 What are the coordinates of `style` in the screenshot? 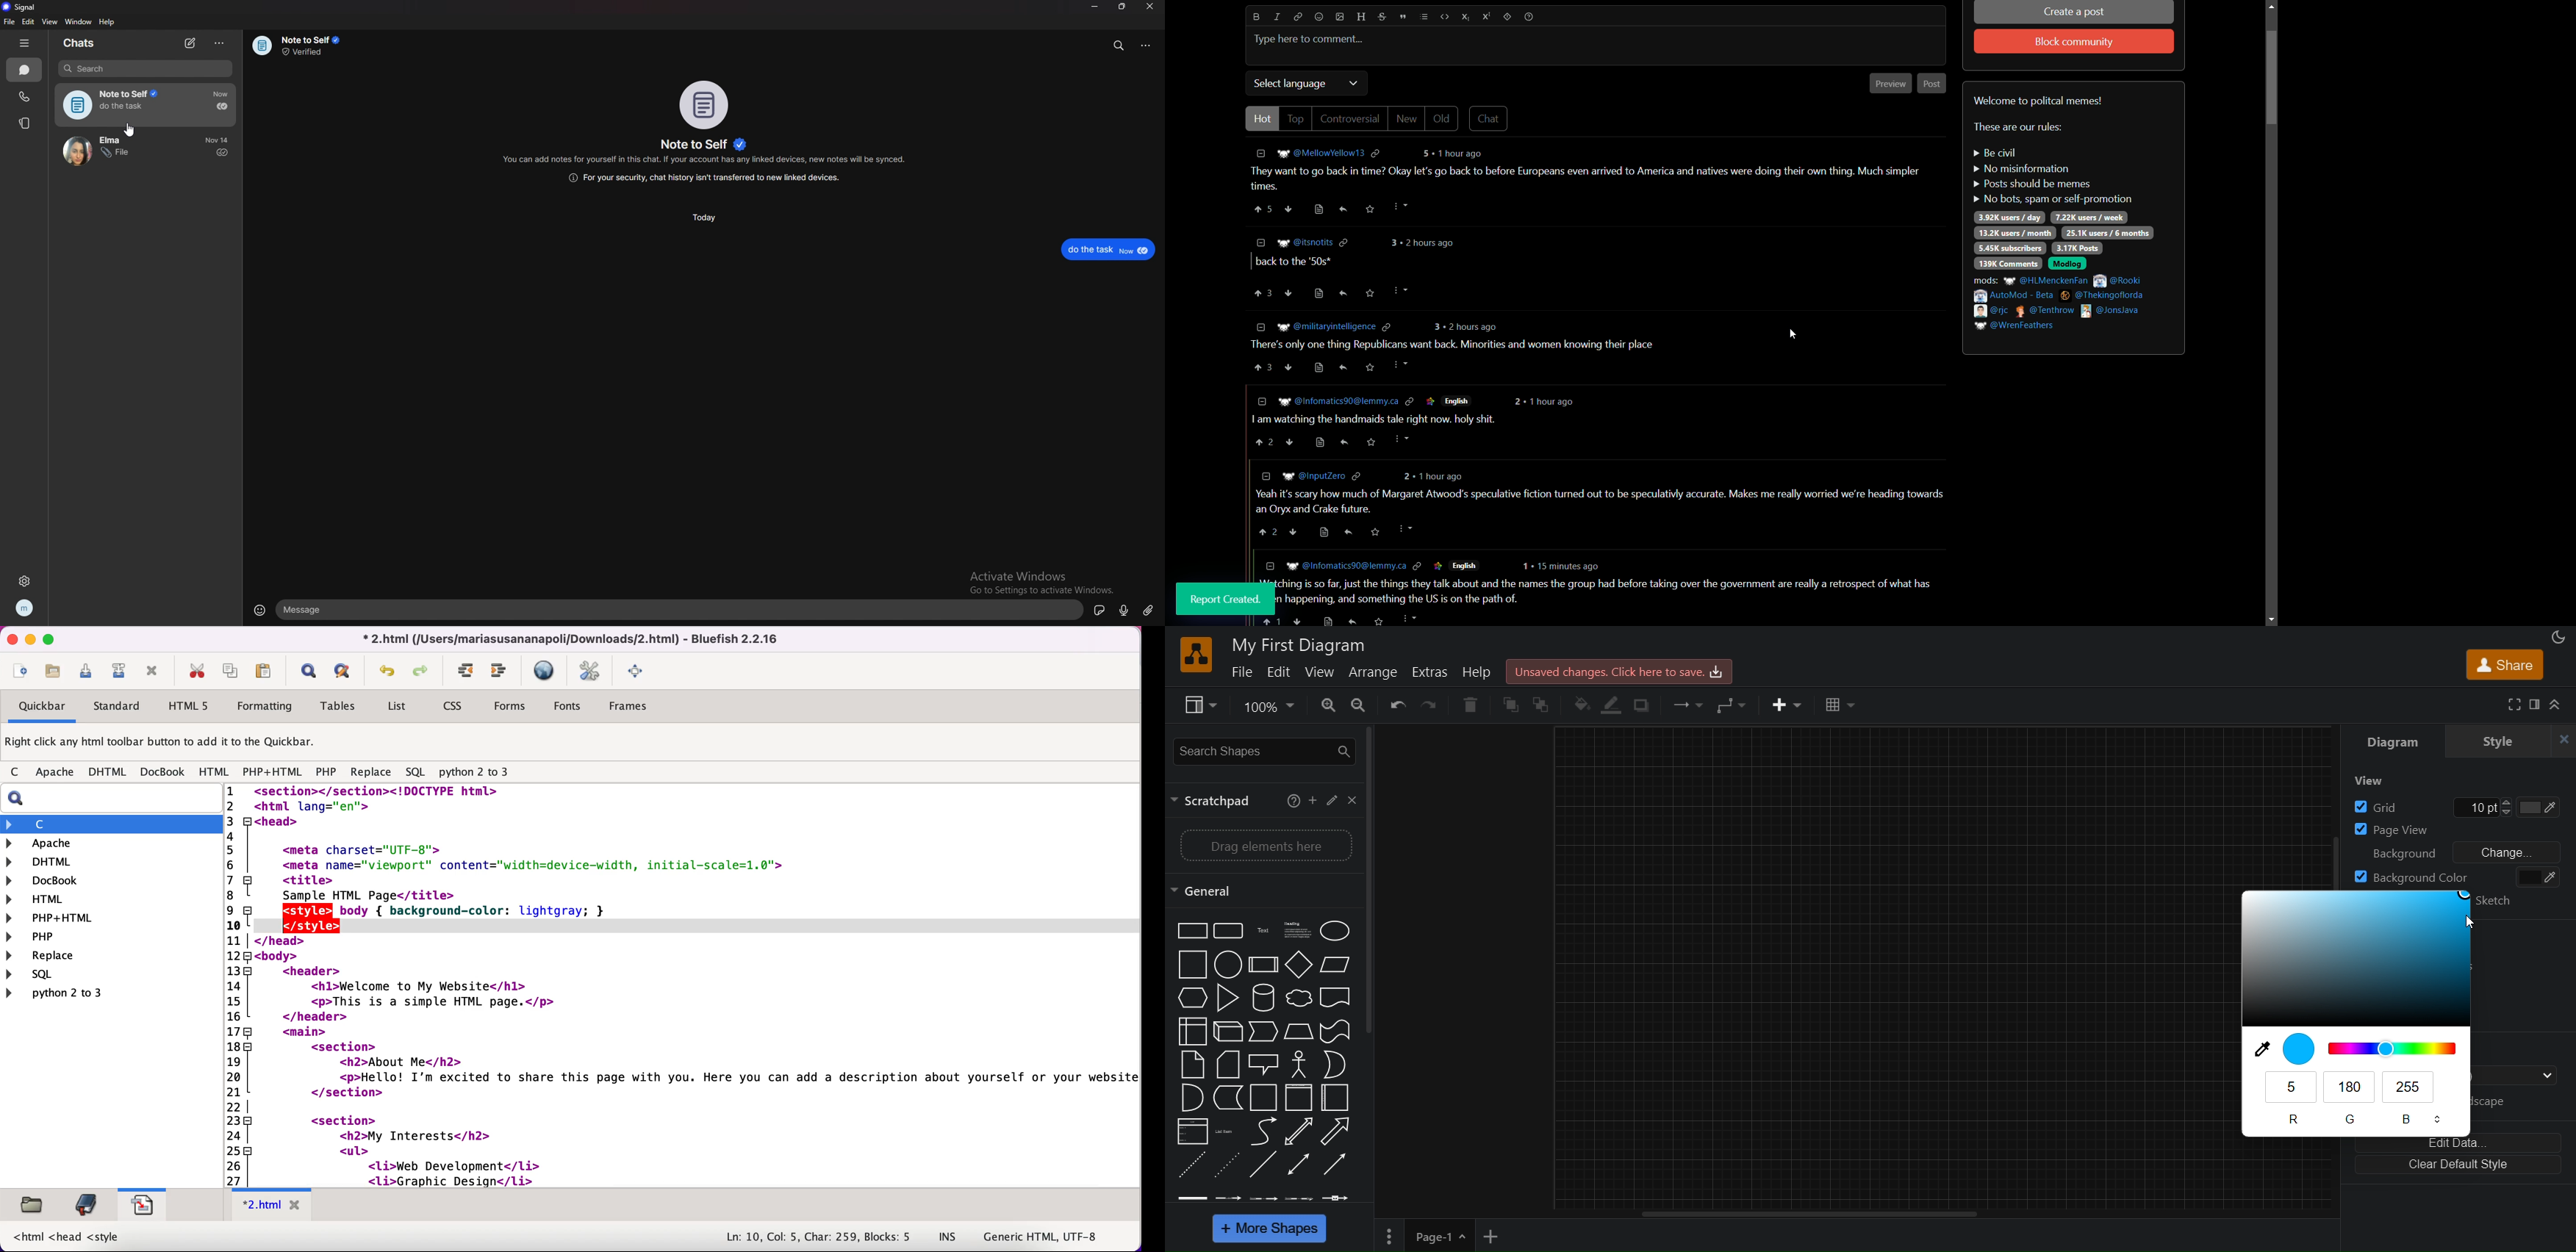 It's located at (2501, 741).